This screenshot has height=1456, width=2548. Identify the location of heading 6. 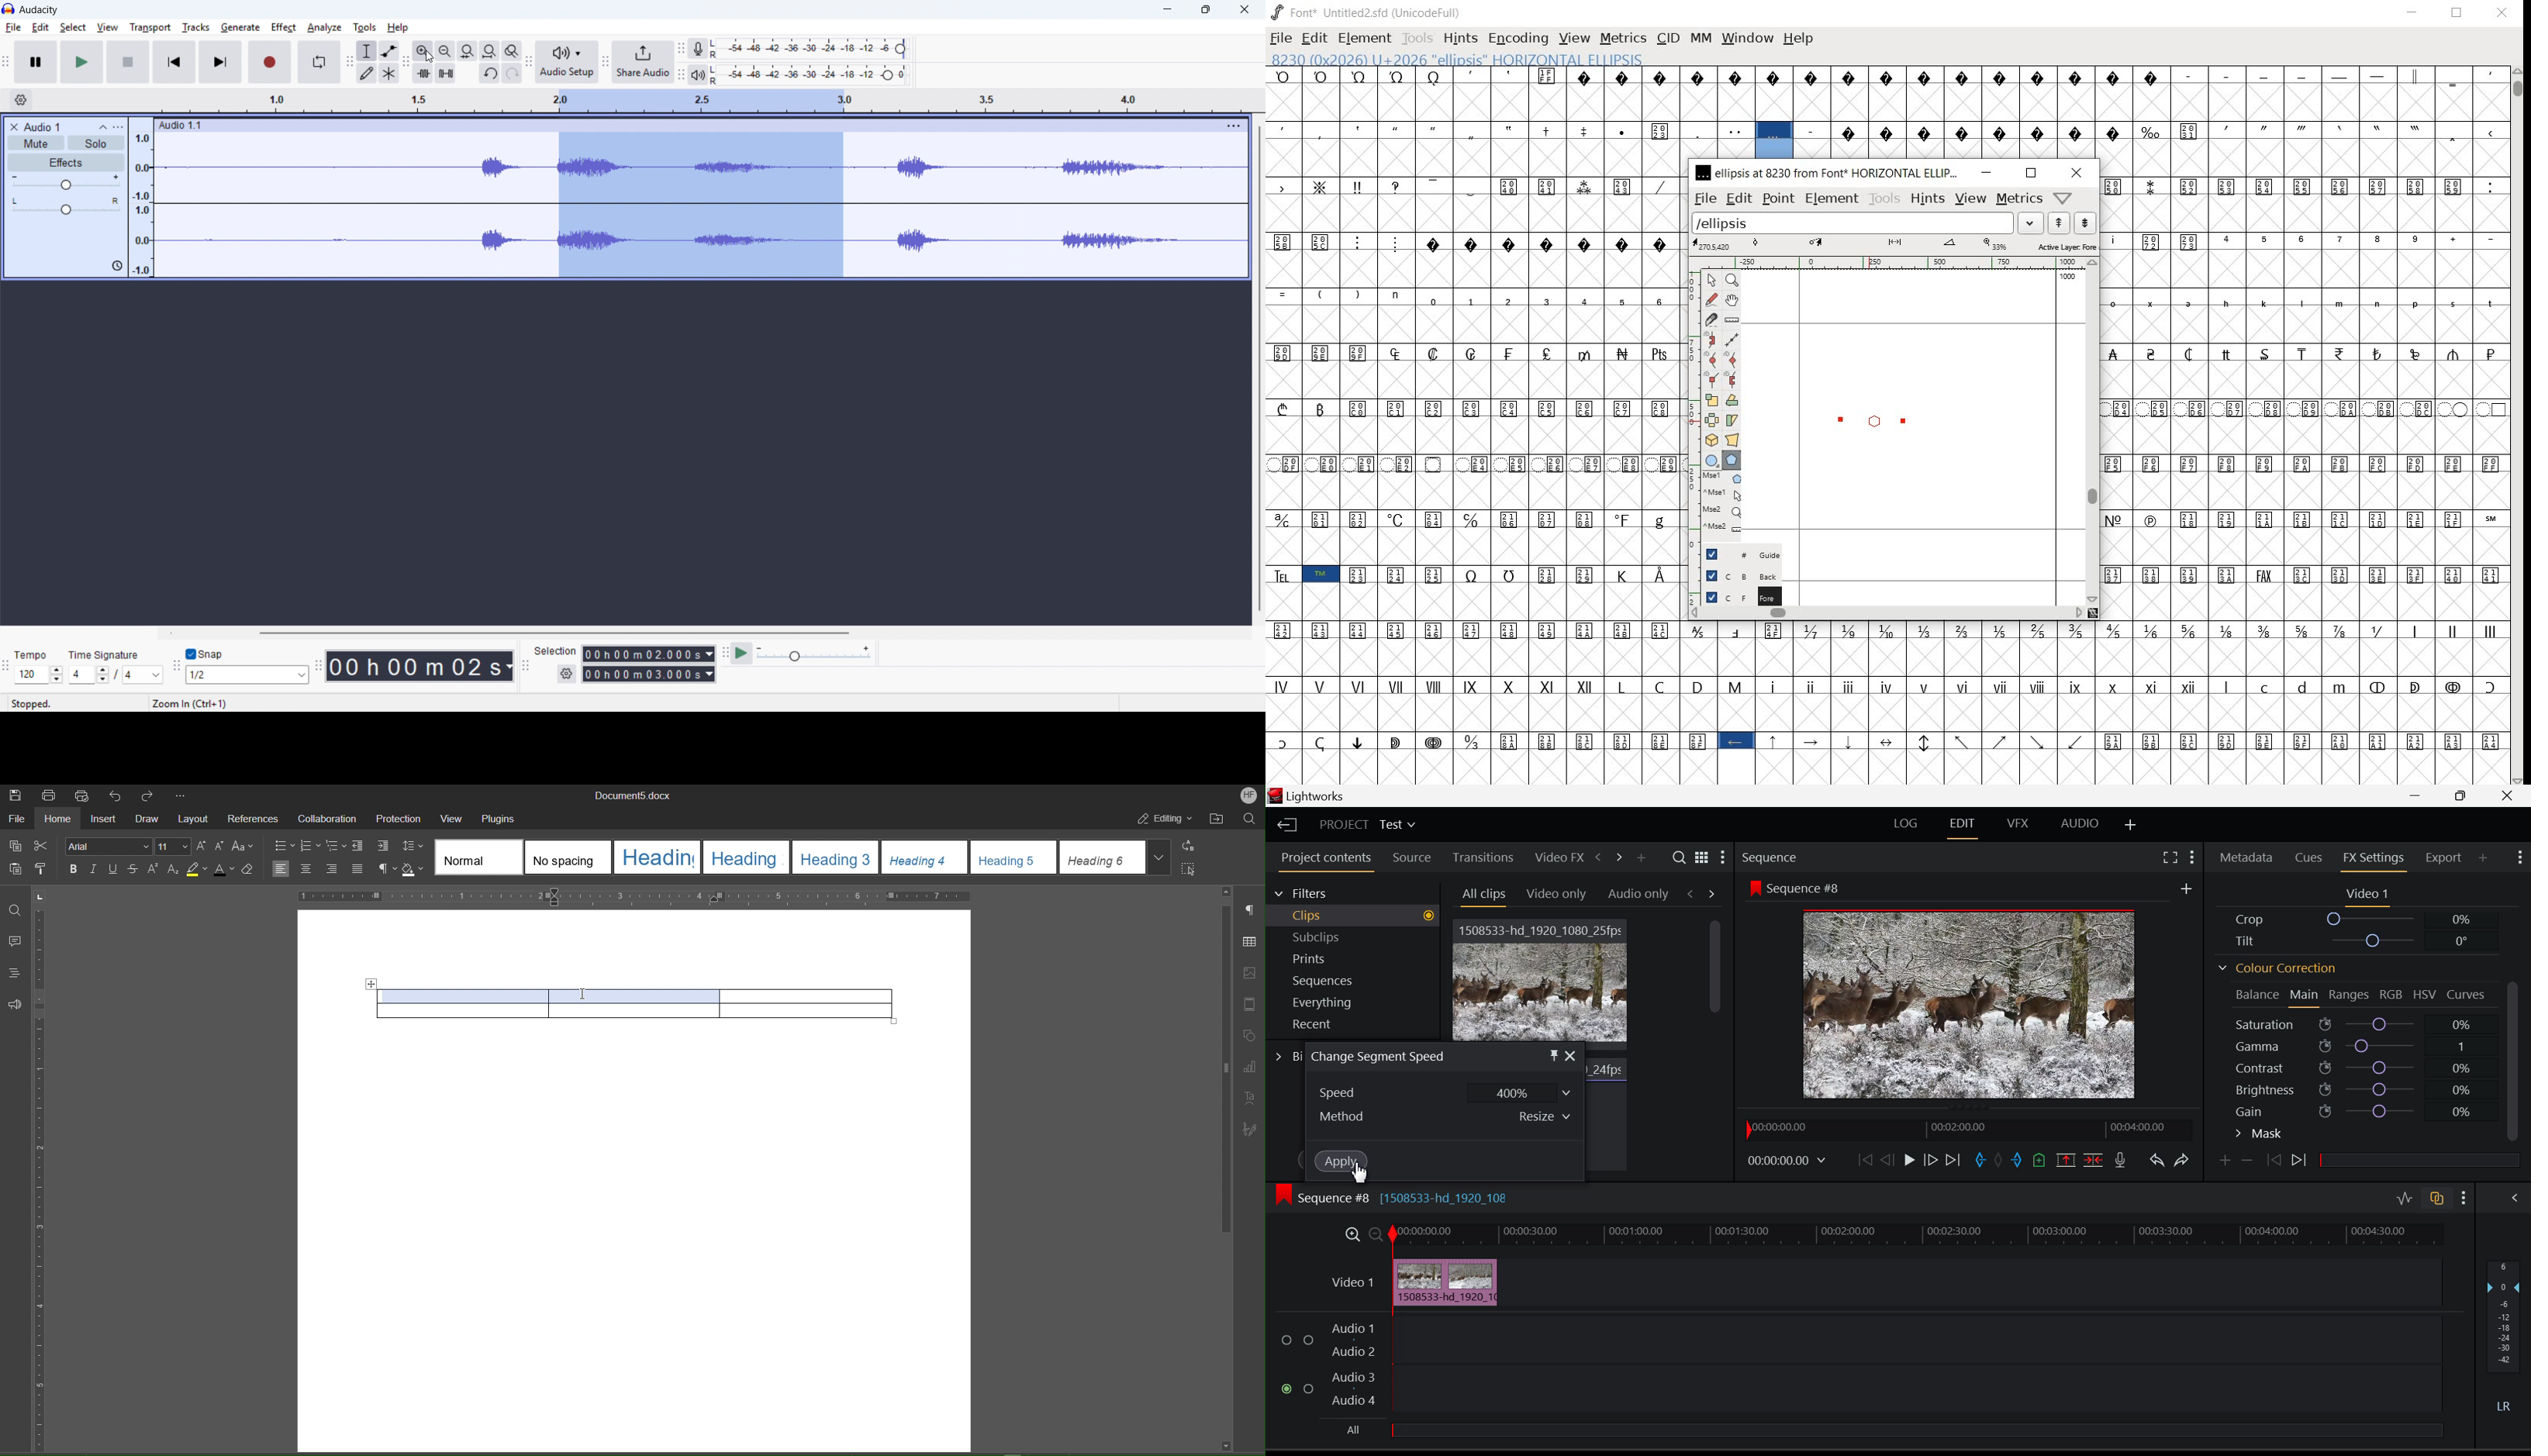
(1103, 857).